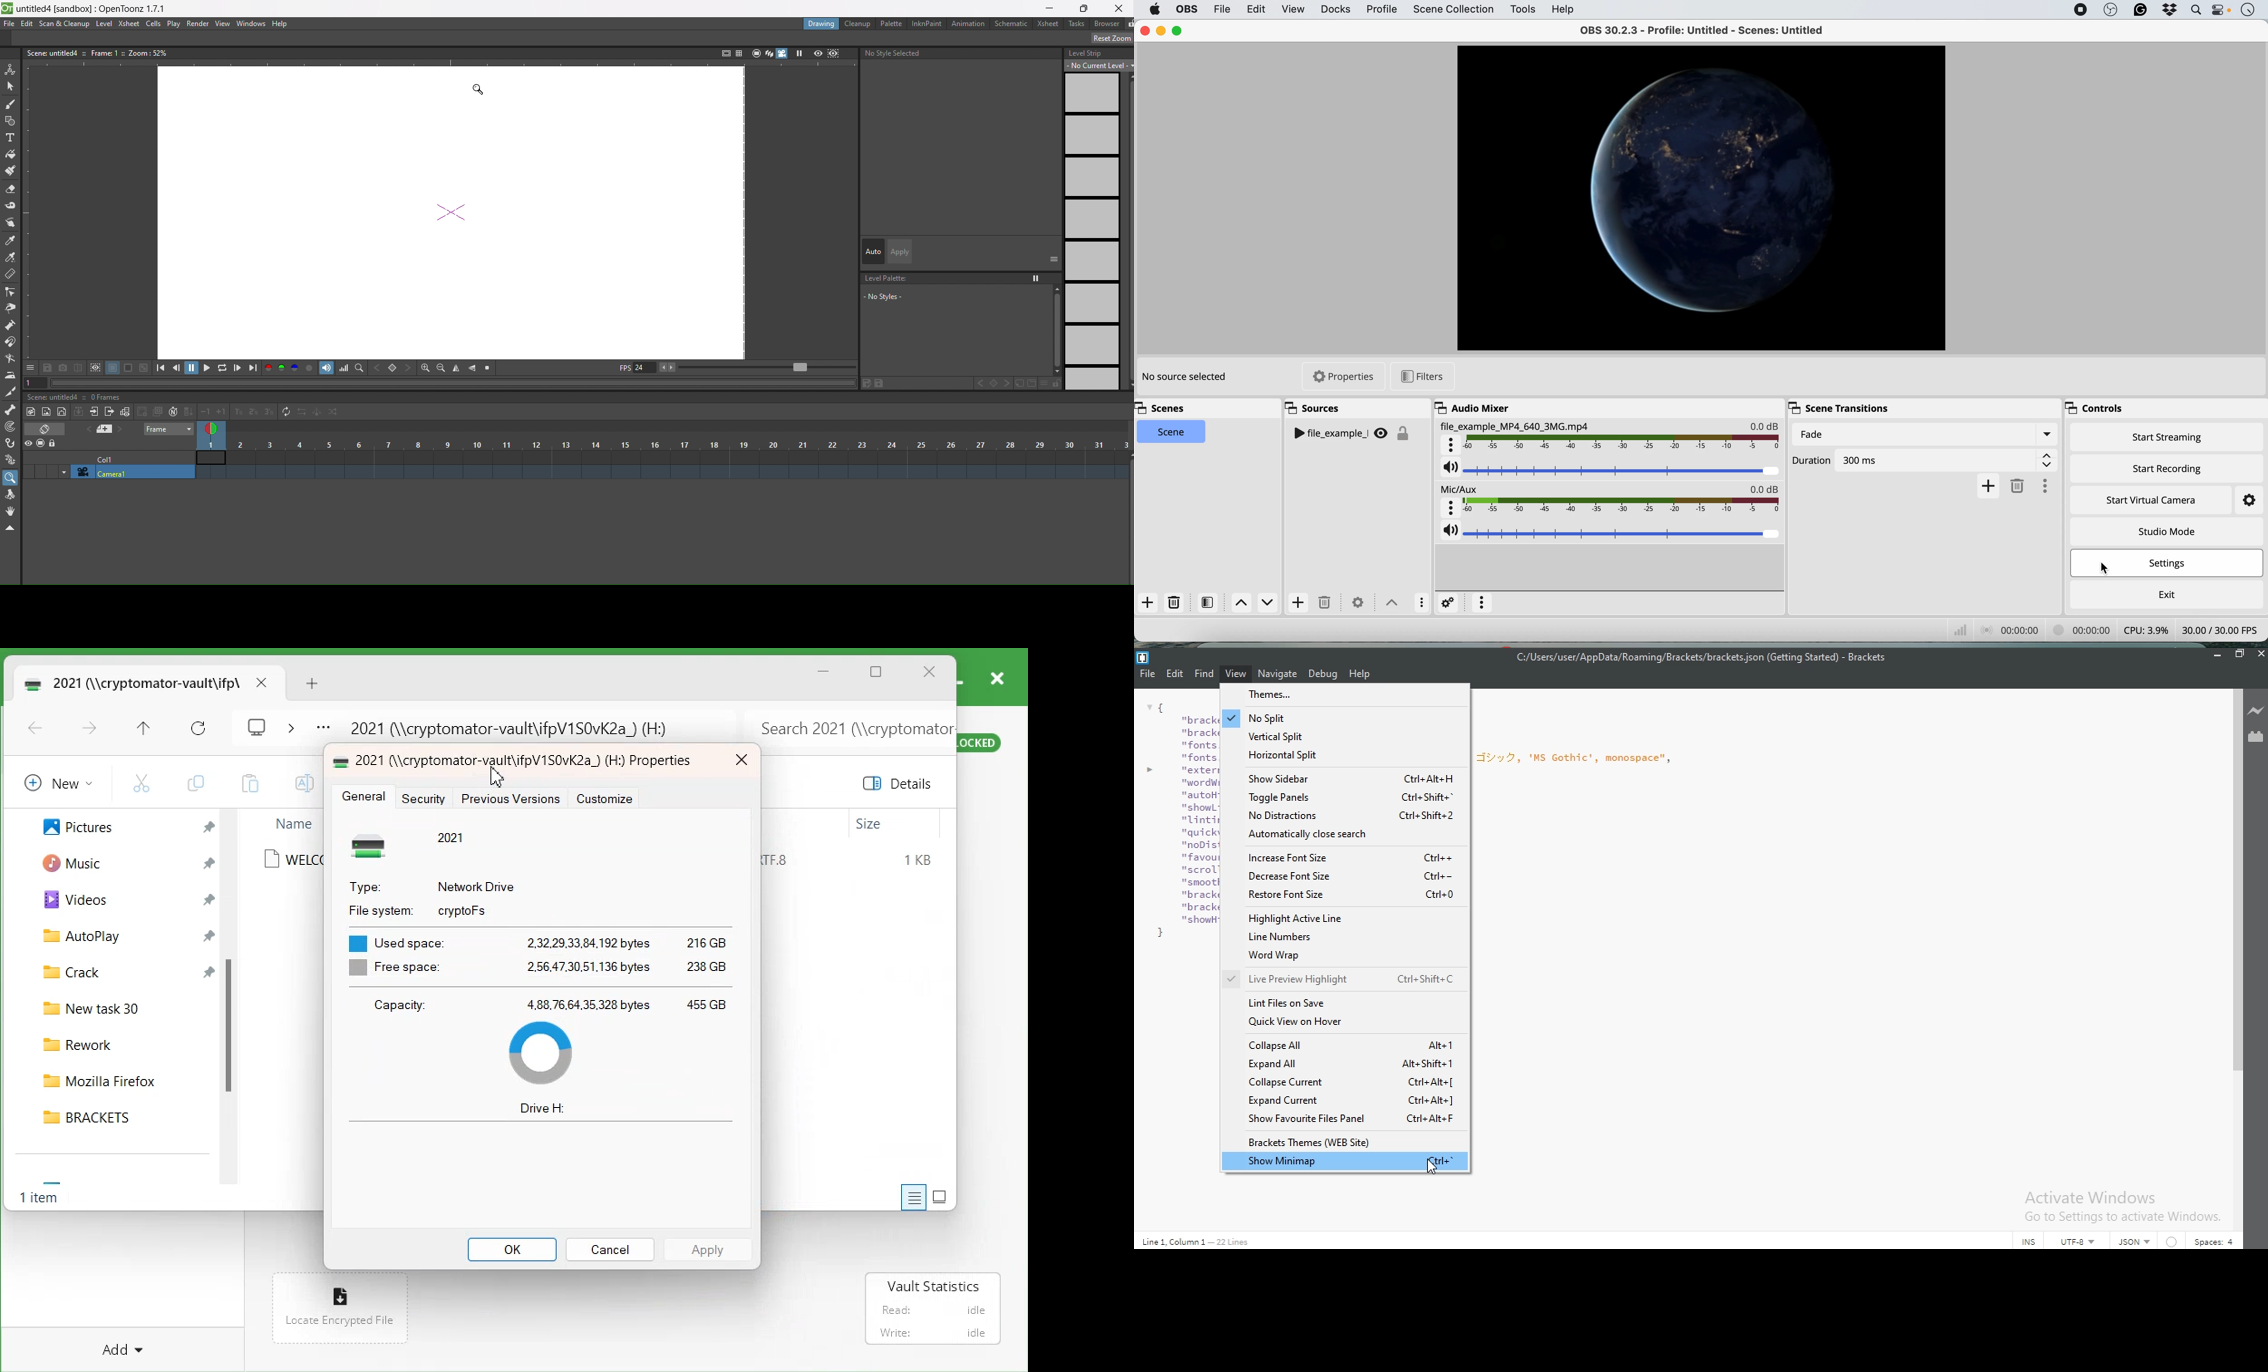 The height and width of the screenshot is (1372, 2268). Describe the element at coordinates (1149, 675) in the screenshot. I see `File` at that location.